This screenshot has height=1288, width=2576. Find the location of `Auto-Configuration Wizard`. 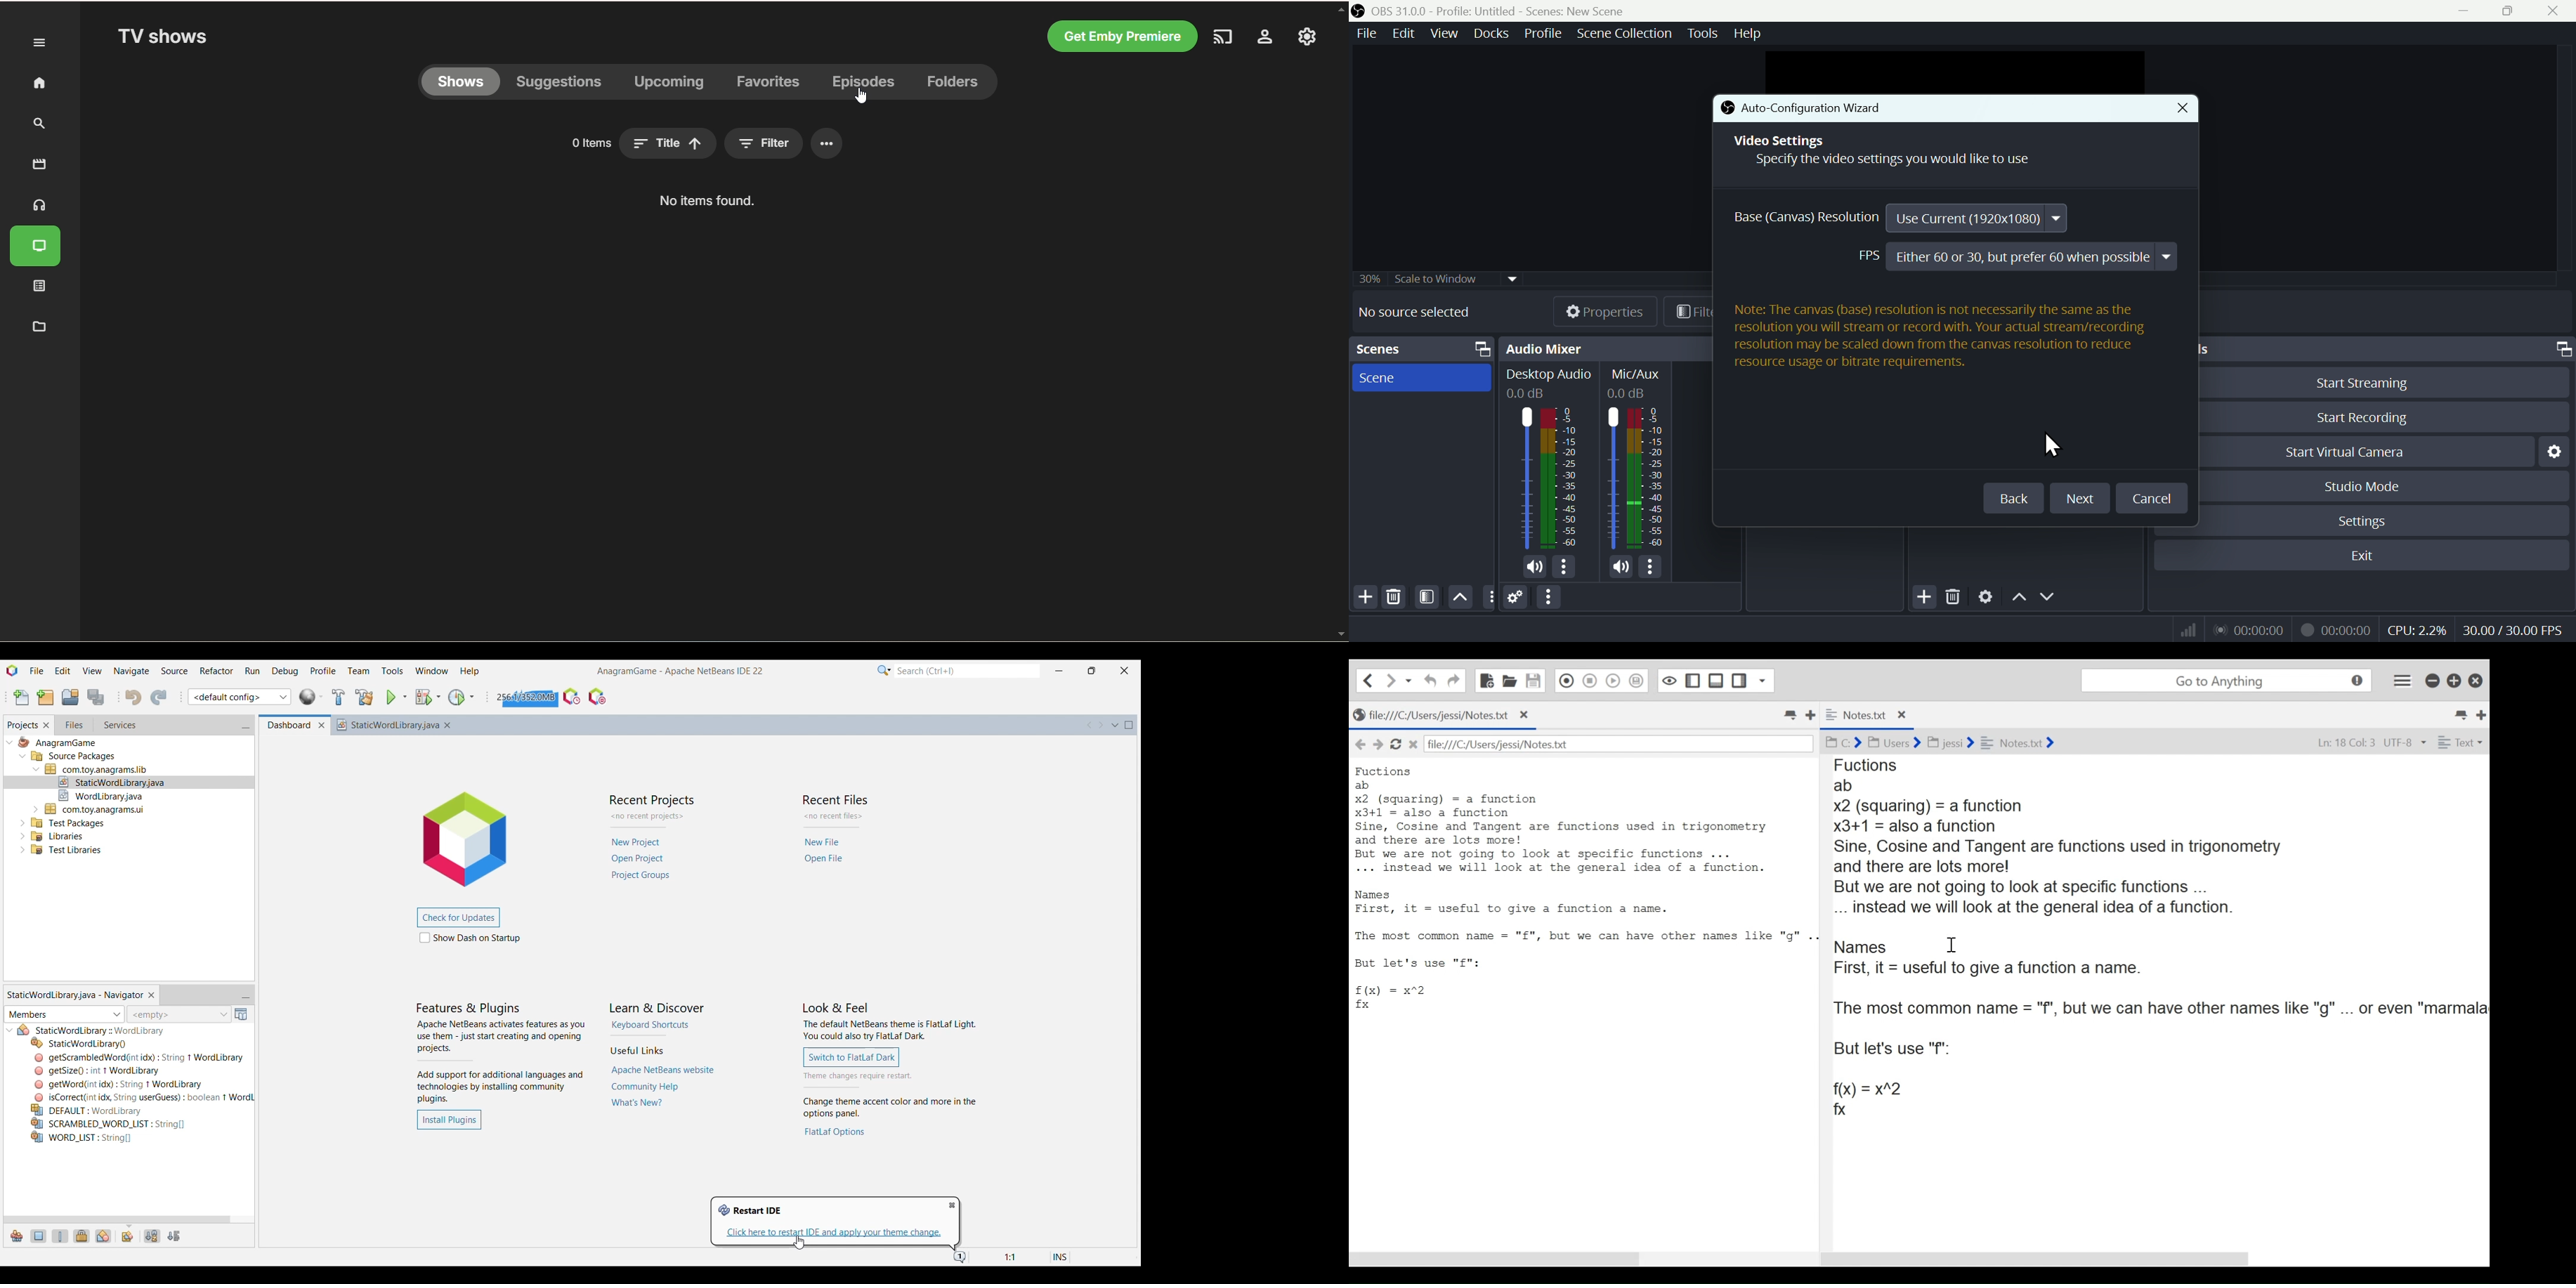

Auto-Configuration Wizard is located at coordinates (1837, 109).